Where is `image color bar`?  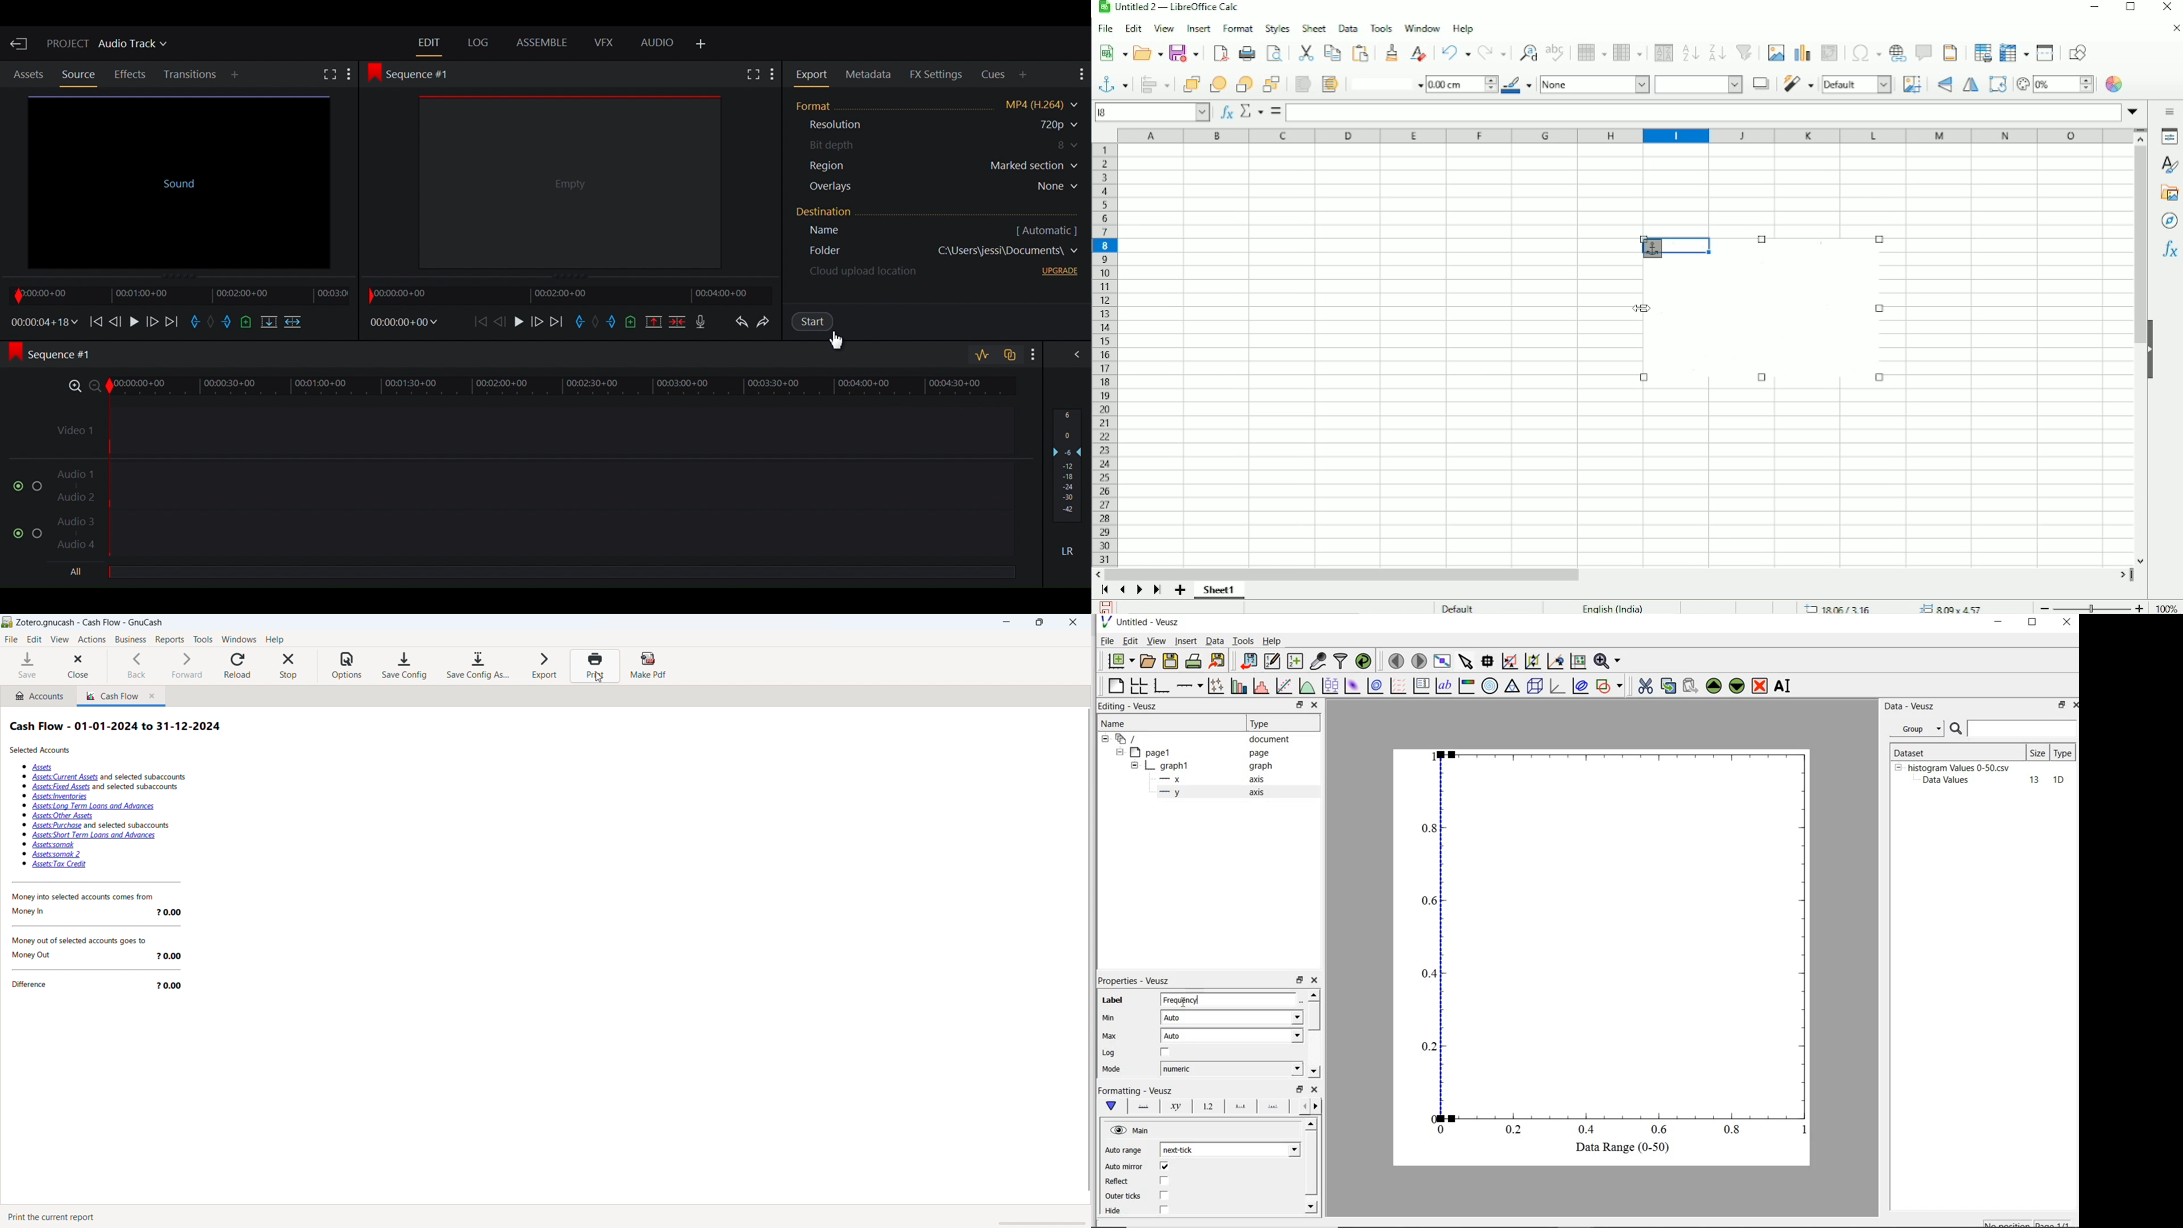
image color bar is located at coordinates (1467, 686).